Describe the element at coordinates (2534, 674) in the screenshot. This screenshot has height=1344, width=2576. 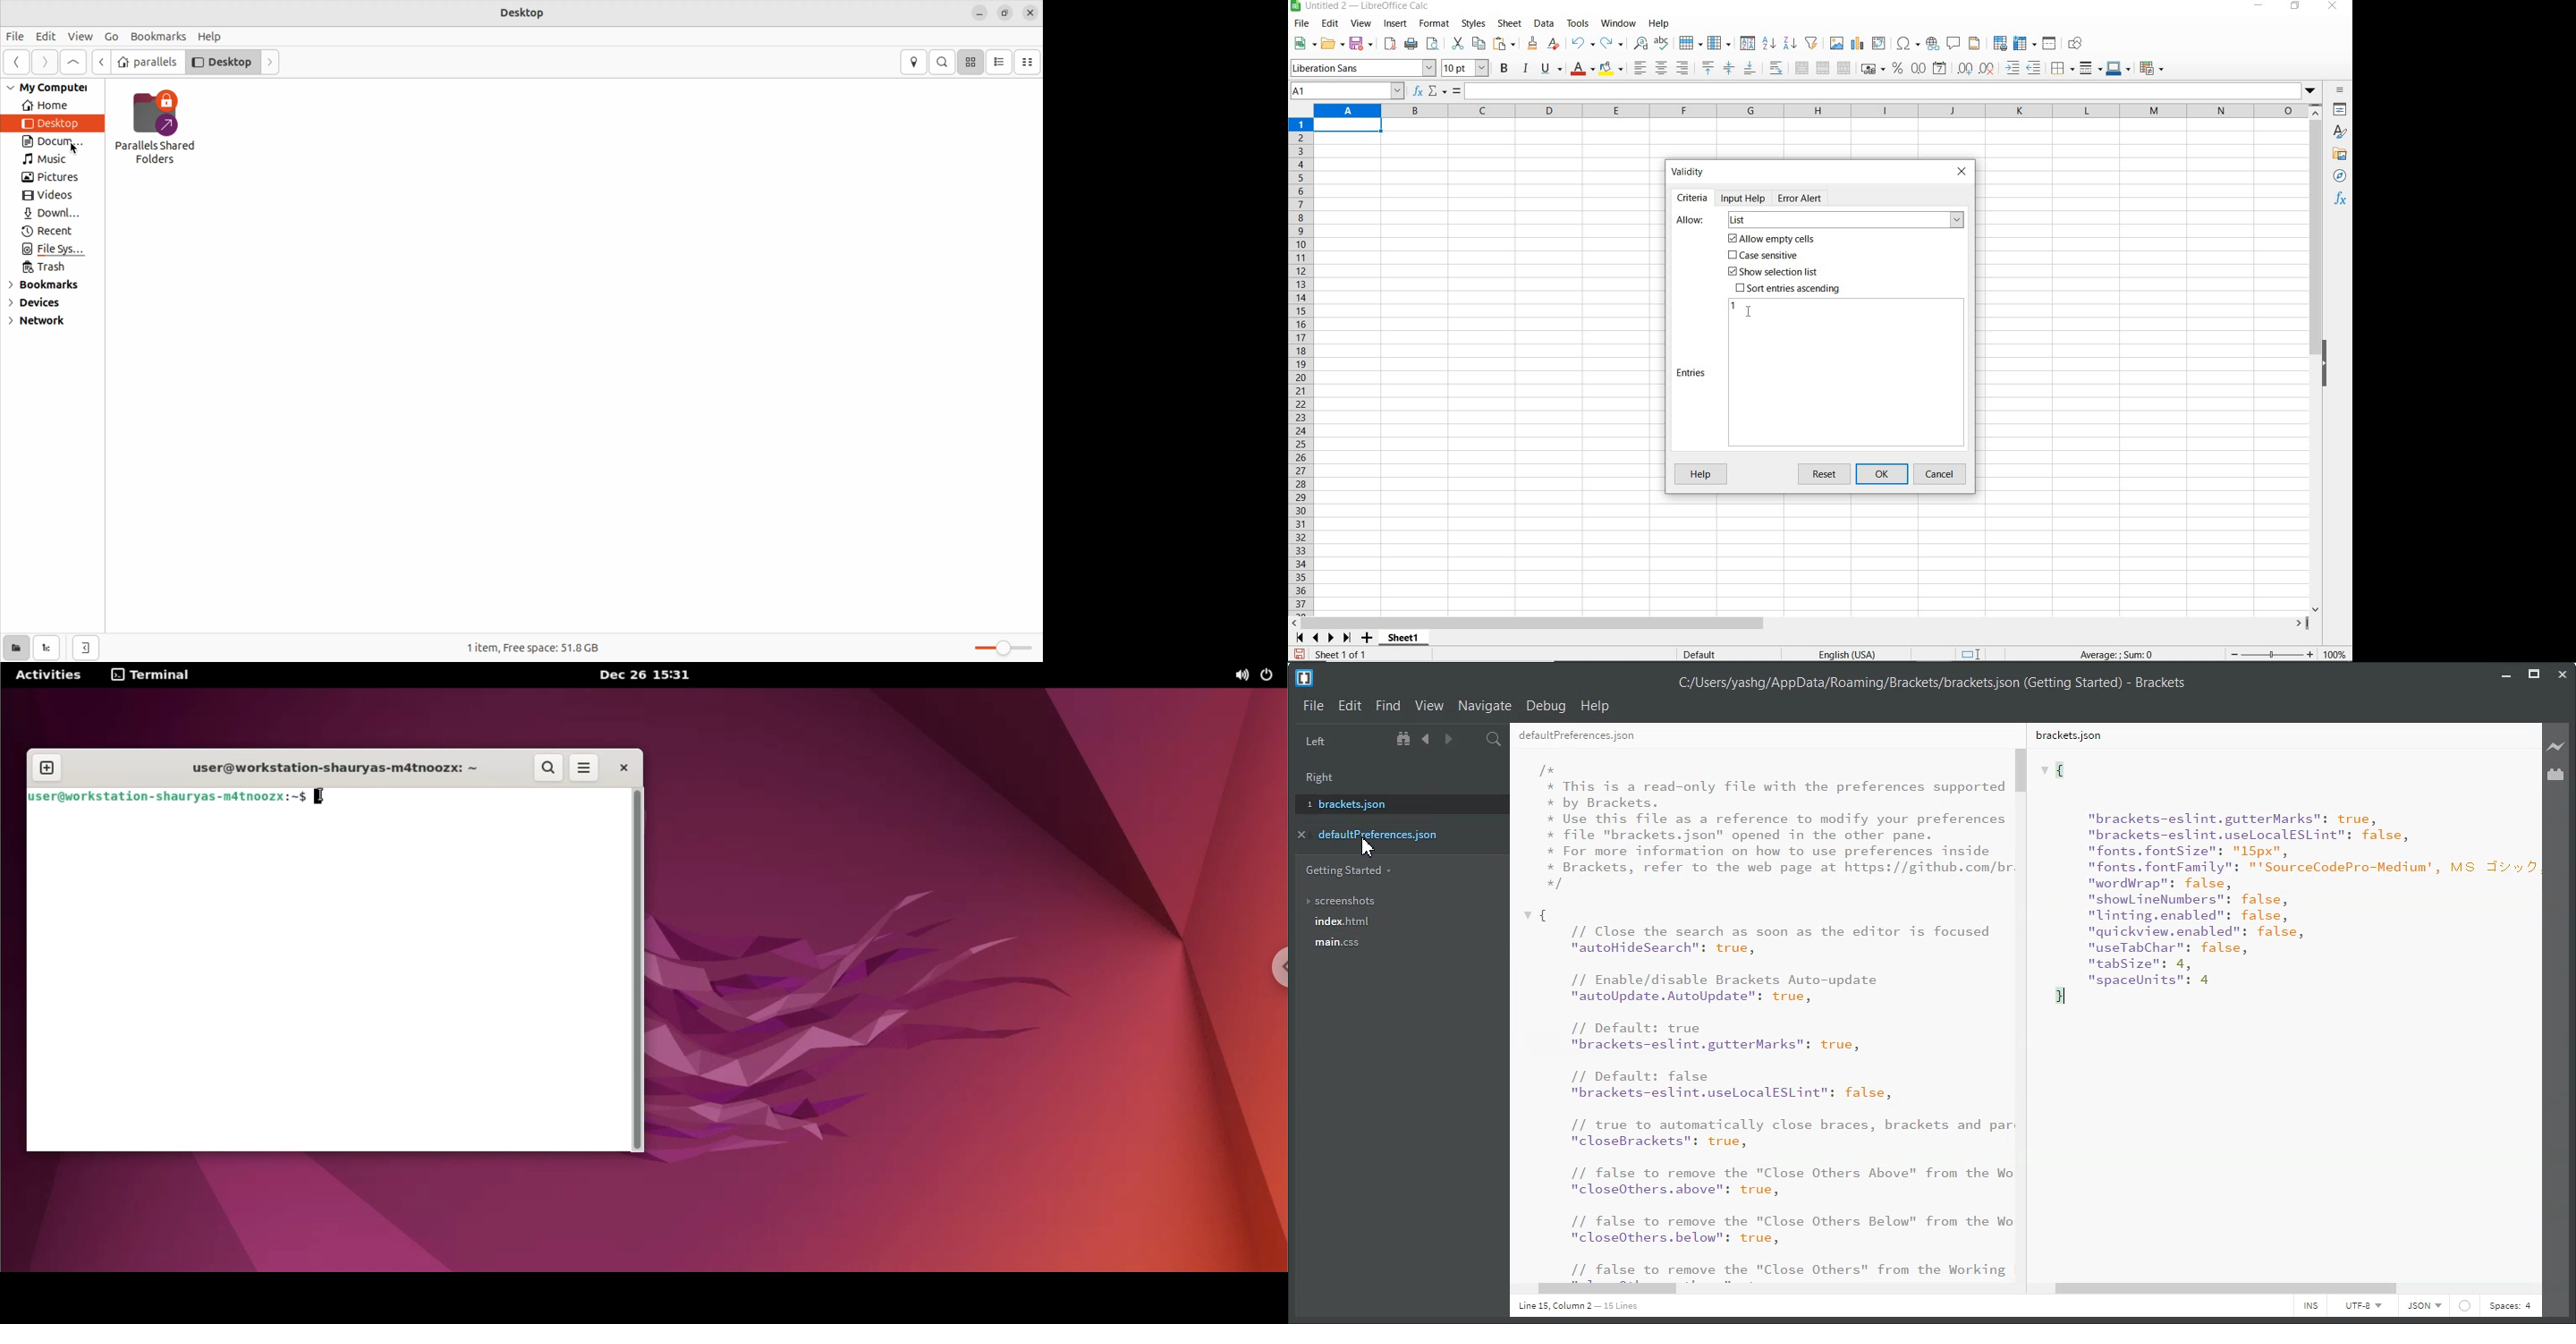
I see `Maximize` at that location.